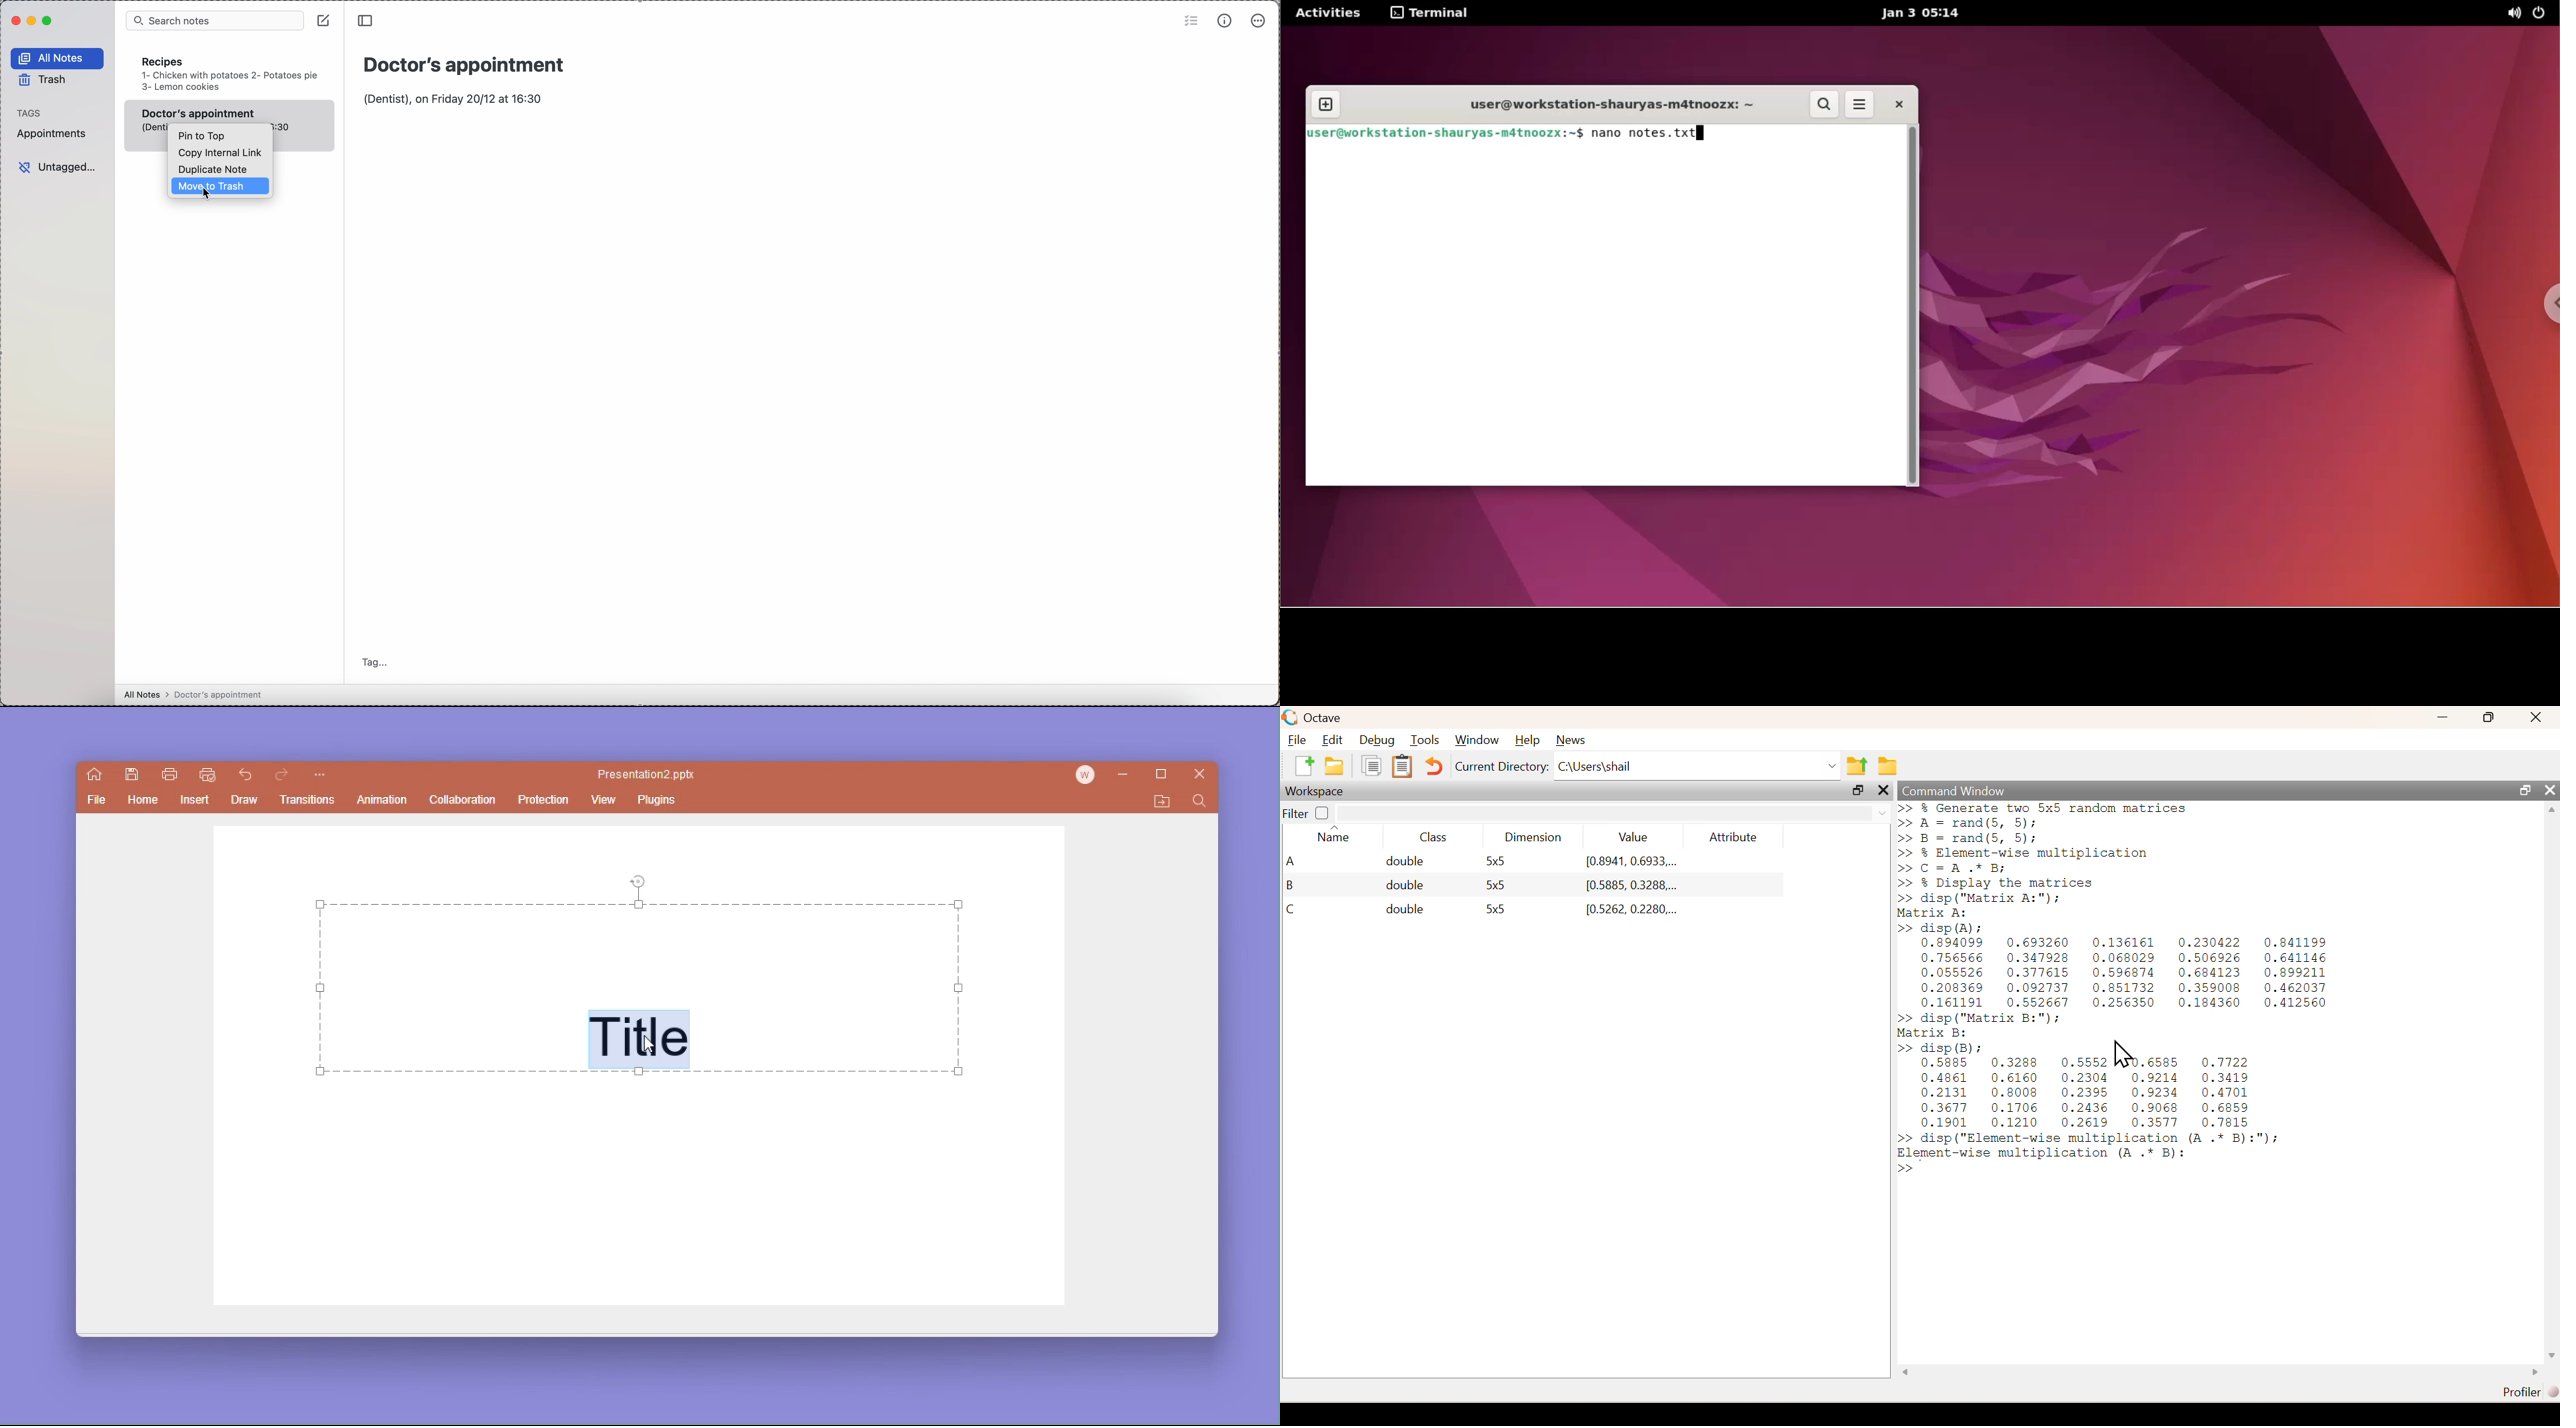 The width and height of the screenshot is (2576, 1428). I want to click on cursor, so click(206, 195).